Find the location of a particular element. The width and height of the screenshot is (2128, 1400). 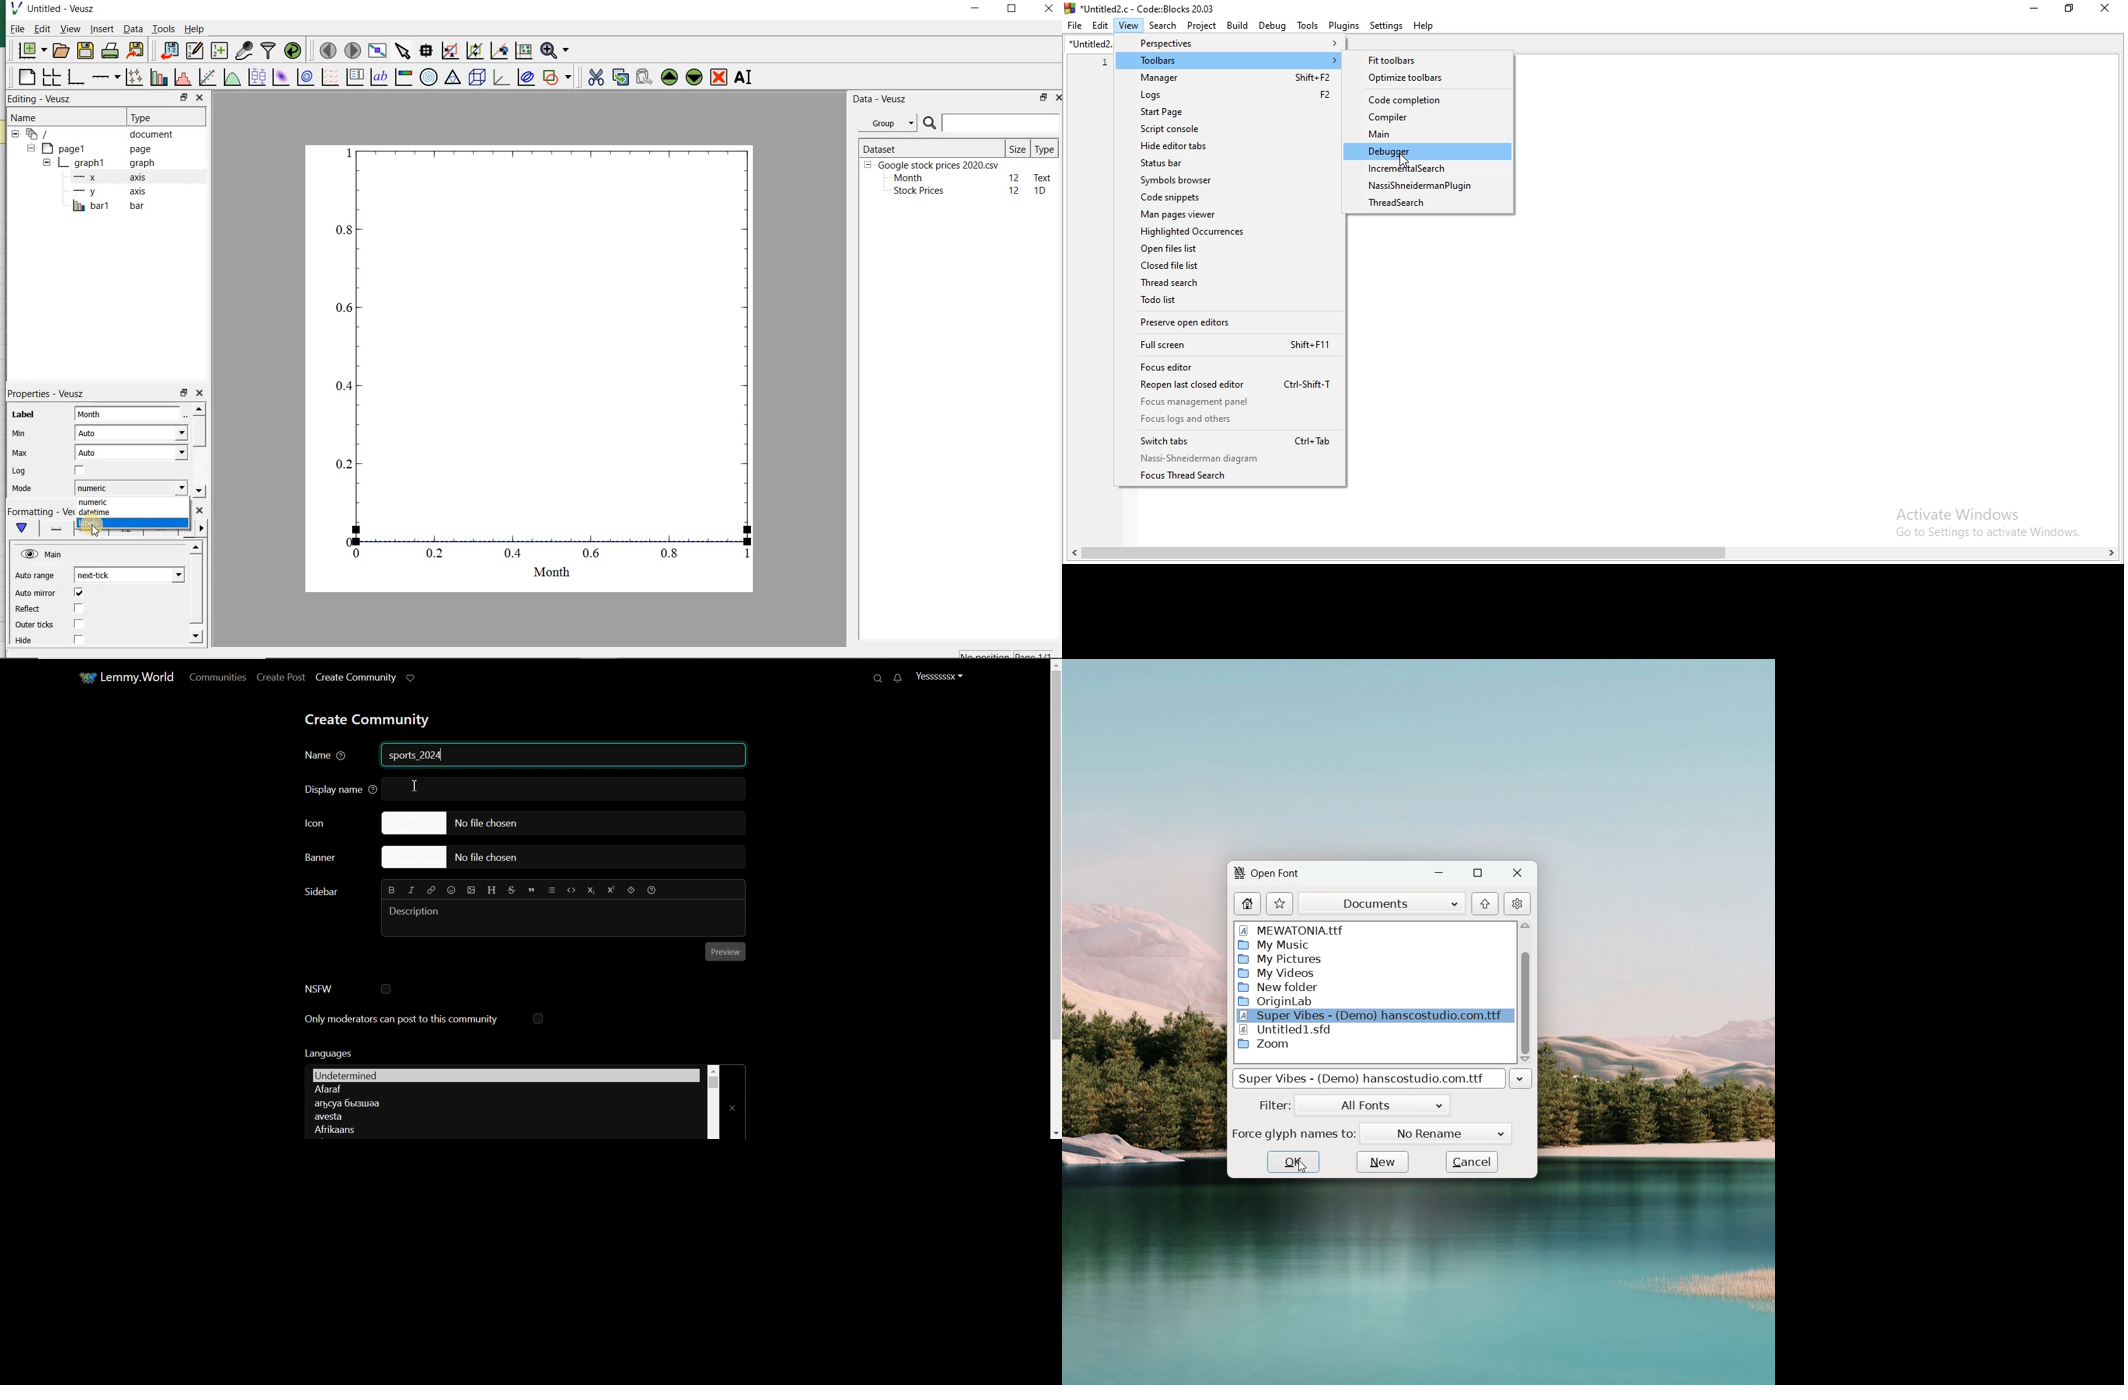

y-axis is located at coordinates (107, 192).